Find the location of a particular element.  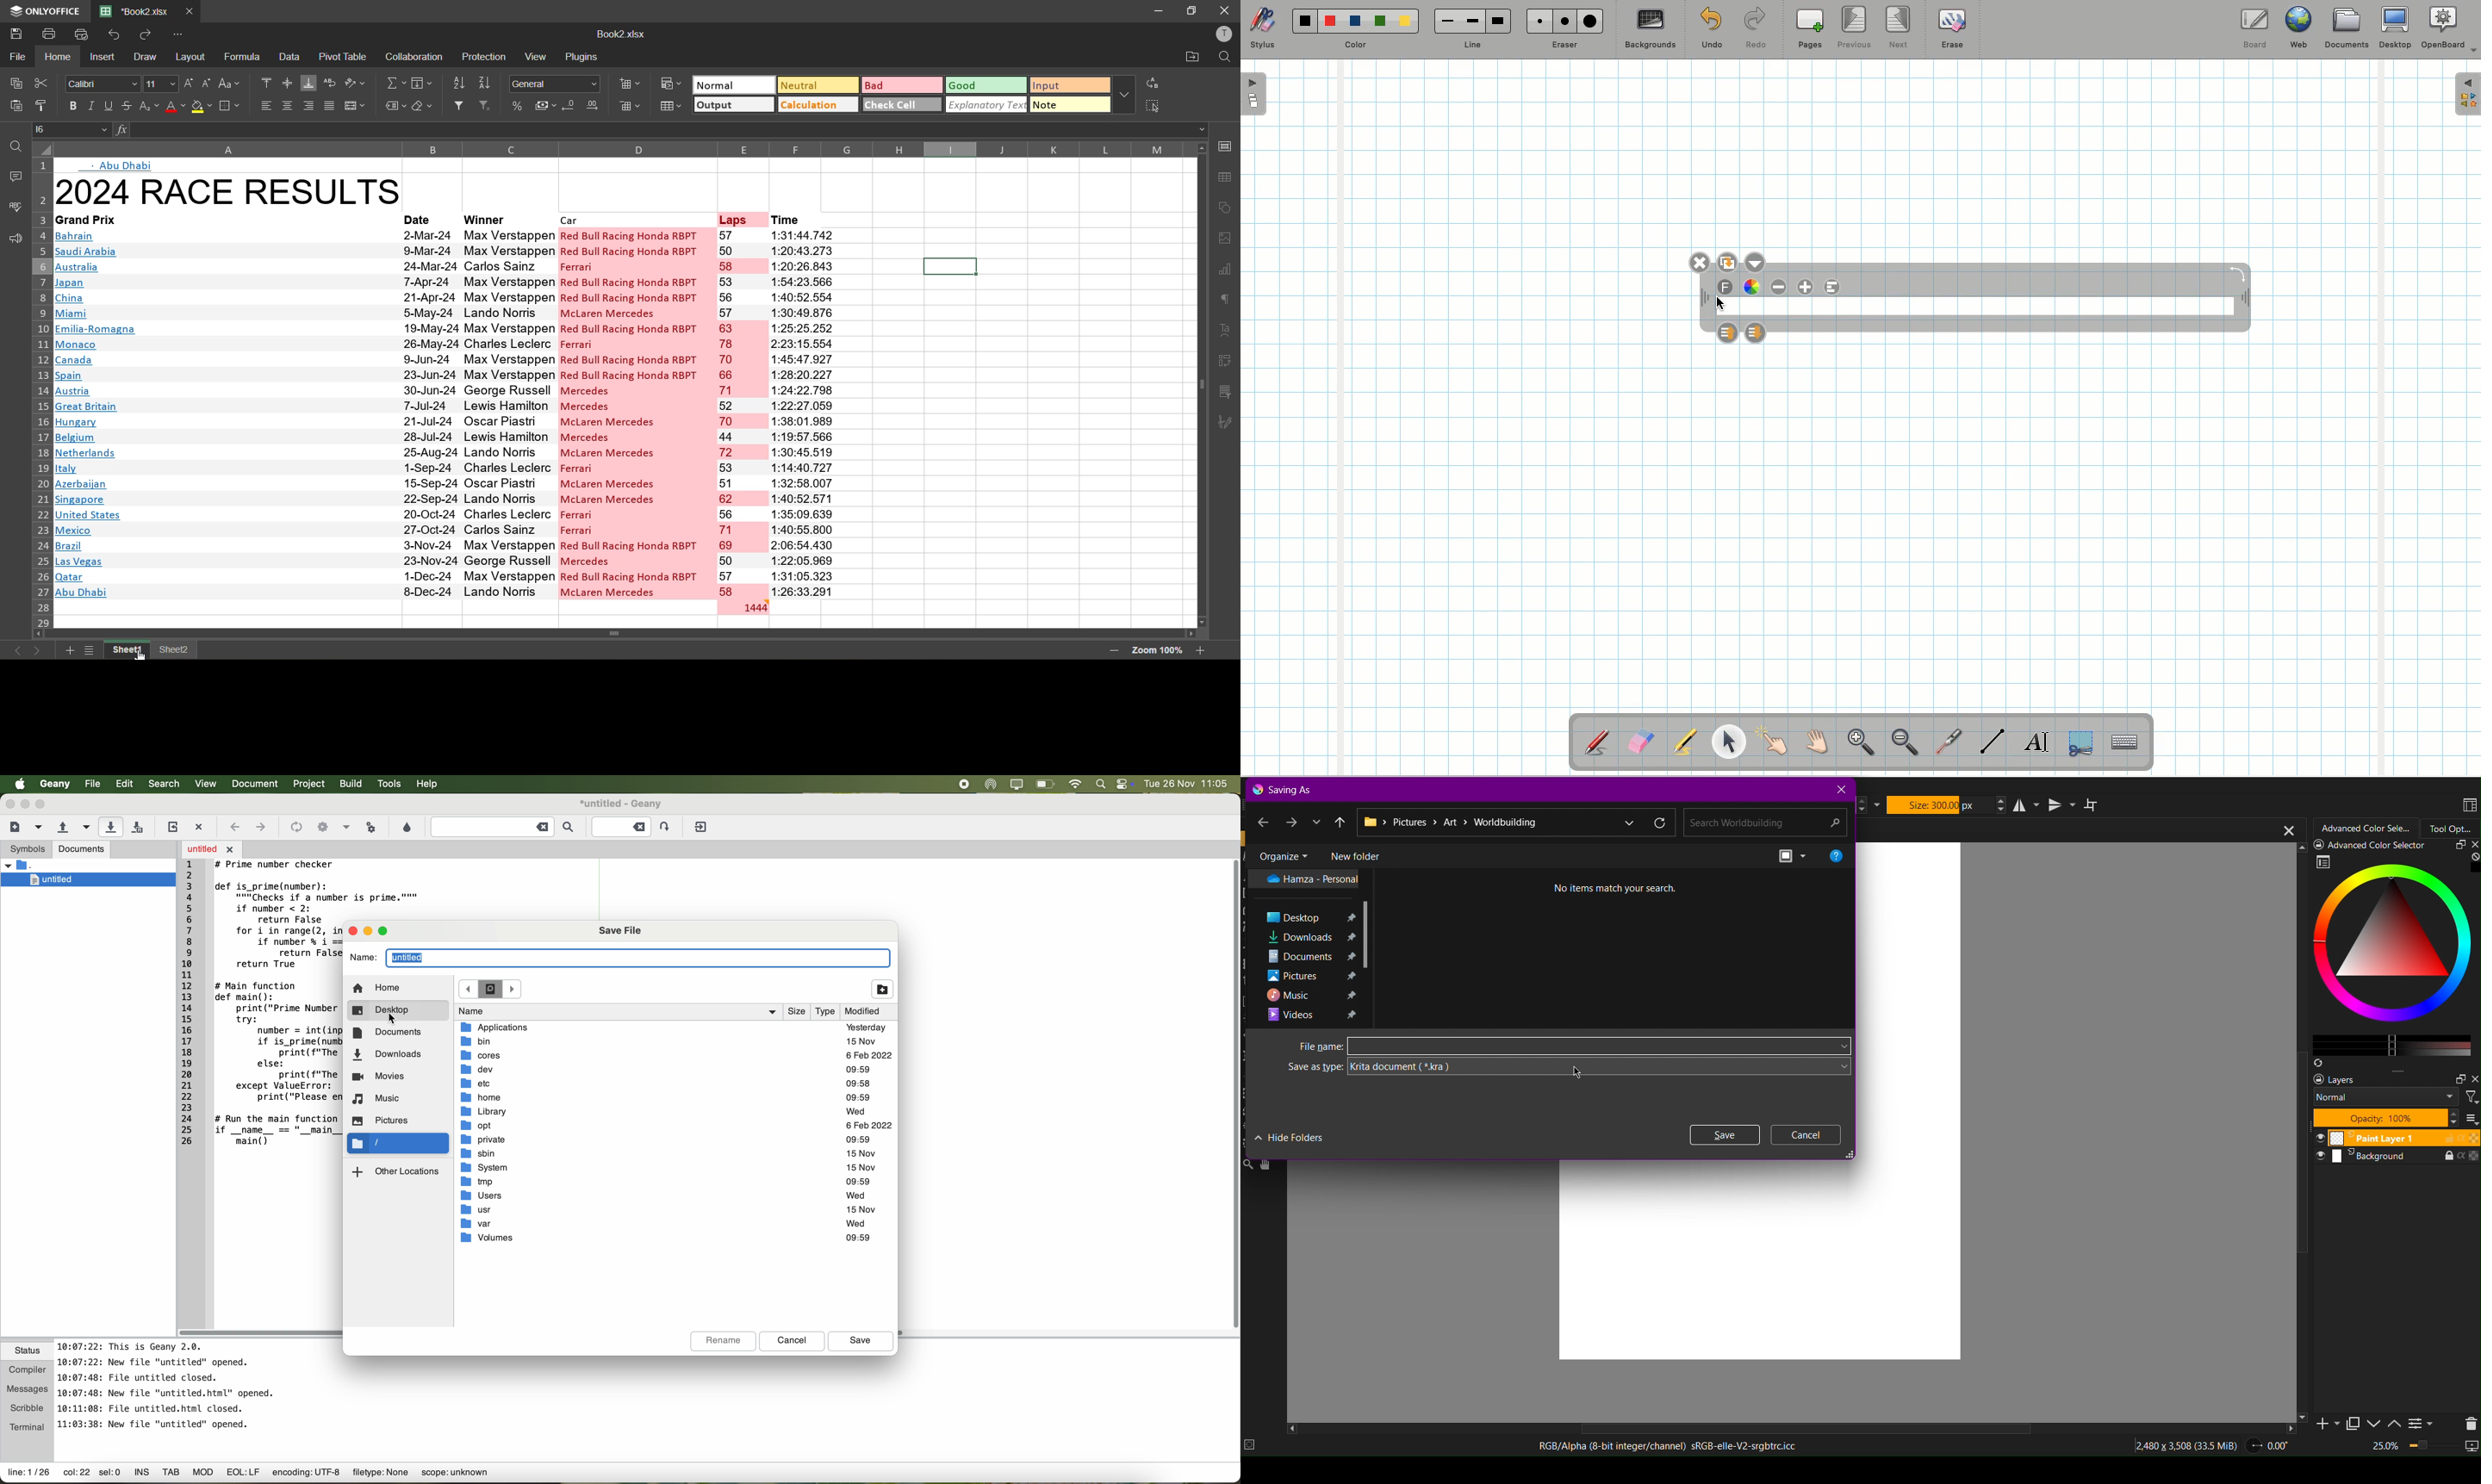

row numbers is located at coordinates (40, 391).